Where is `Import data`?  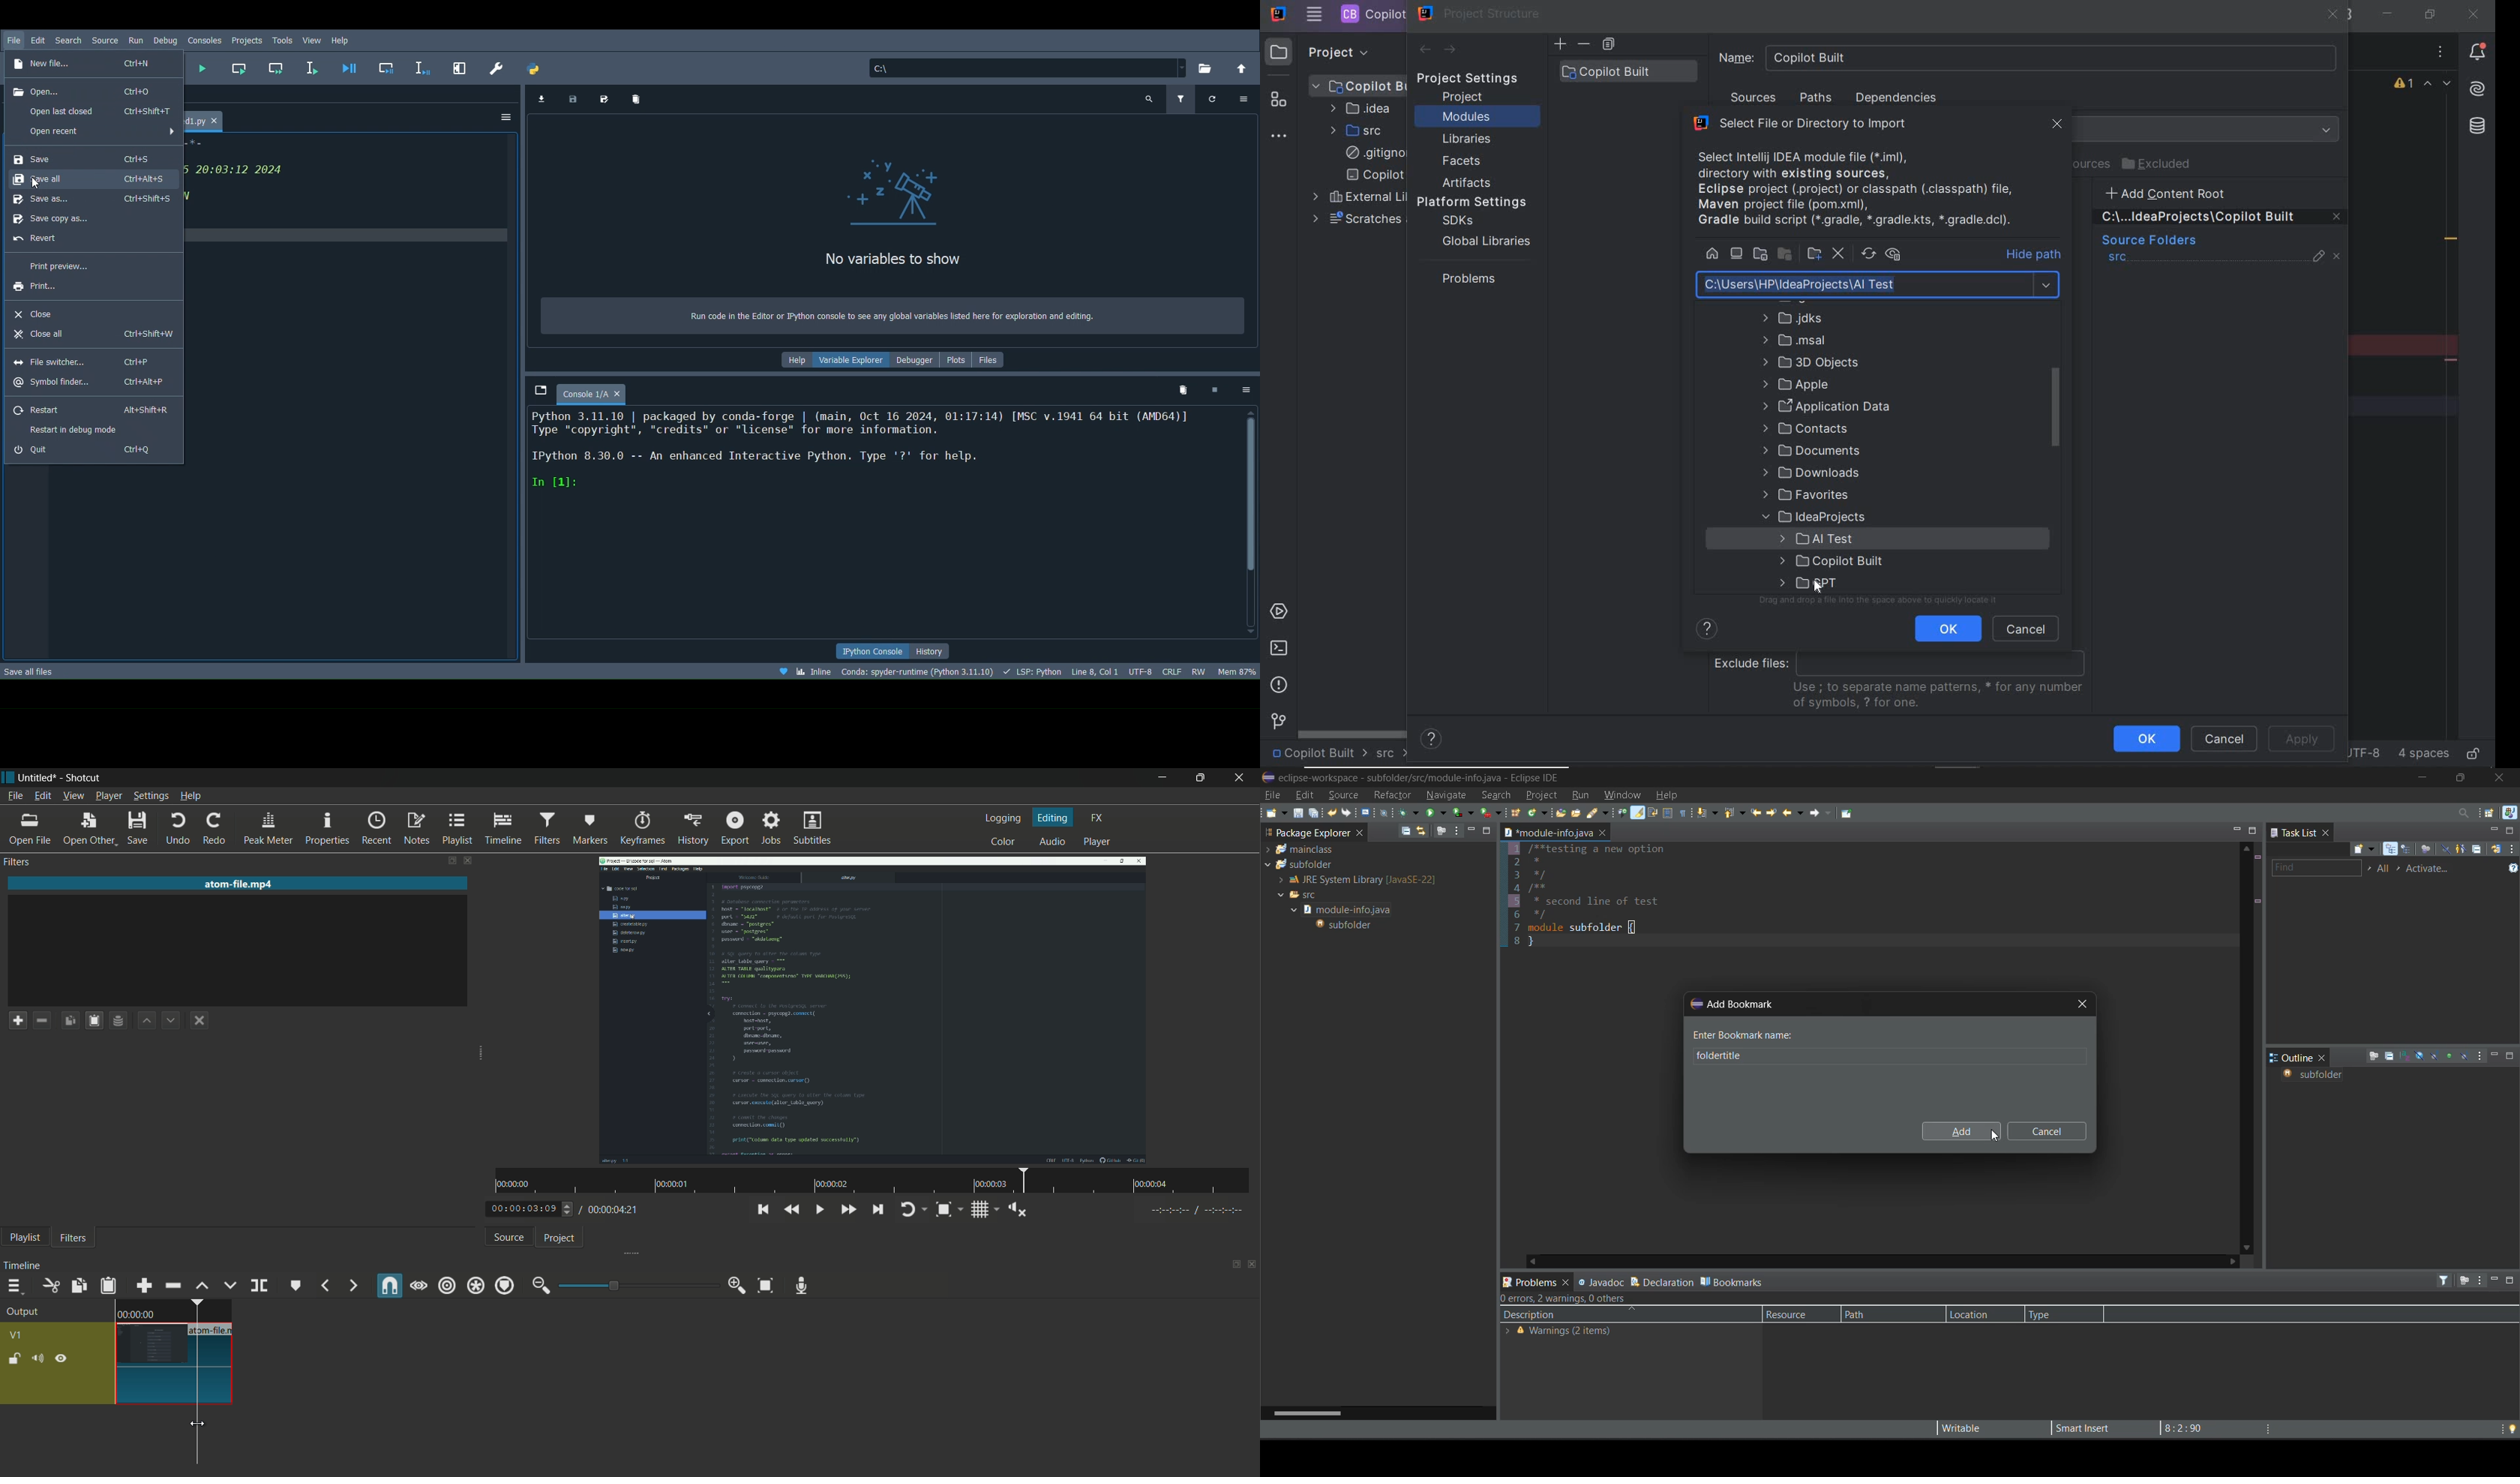 Import data is located at coordinates (541, 98).